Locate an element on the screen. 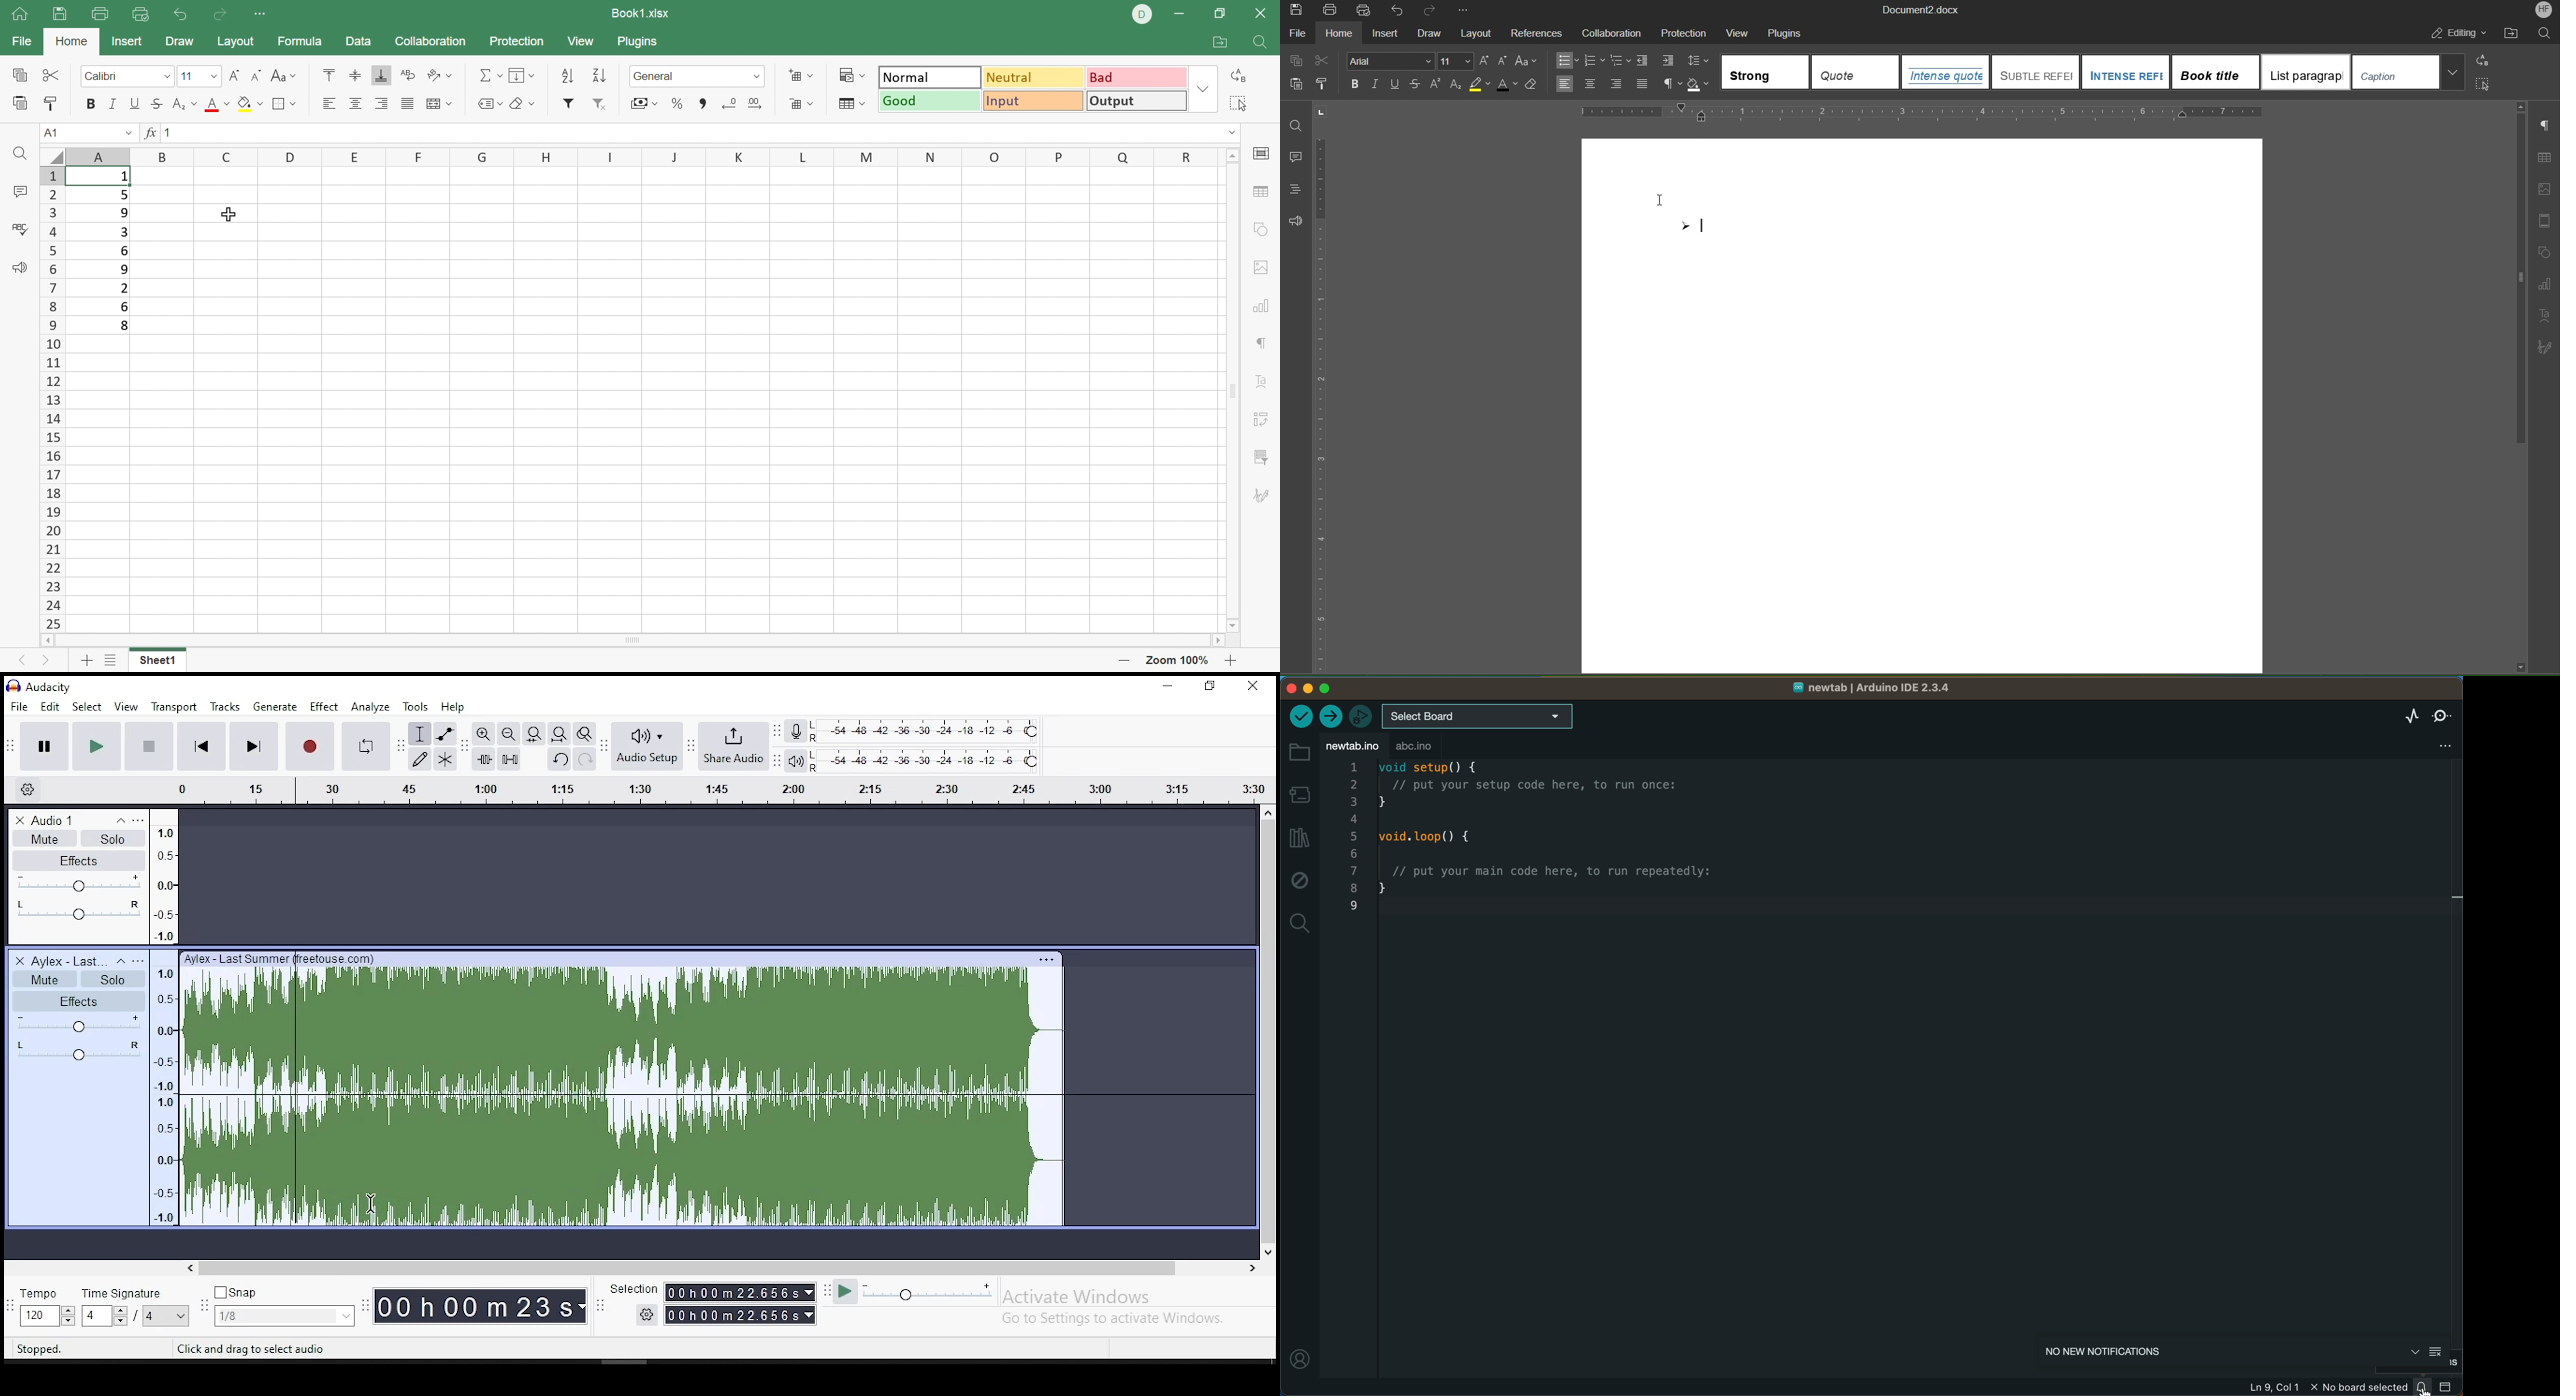  Shape settings is located at coordinates (1258, 229).